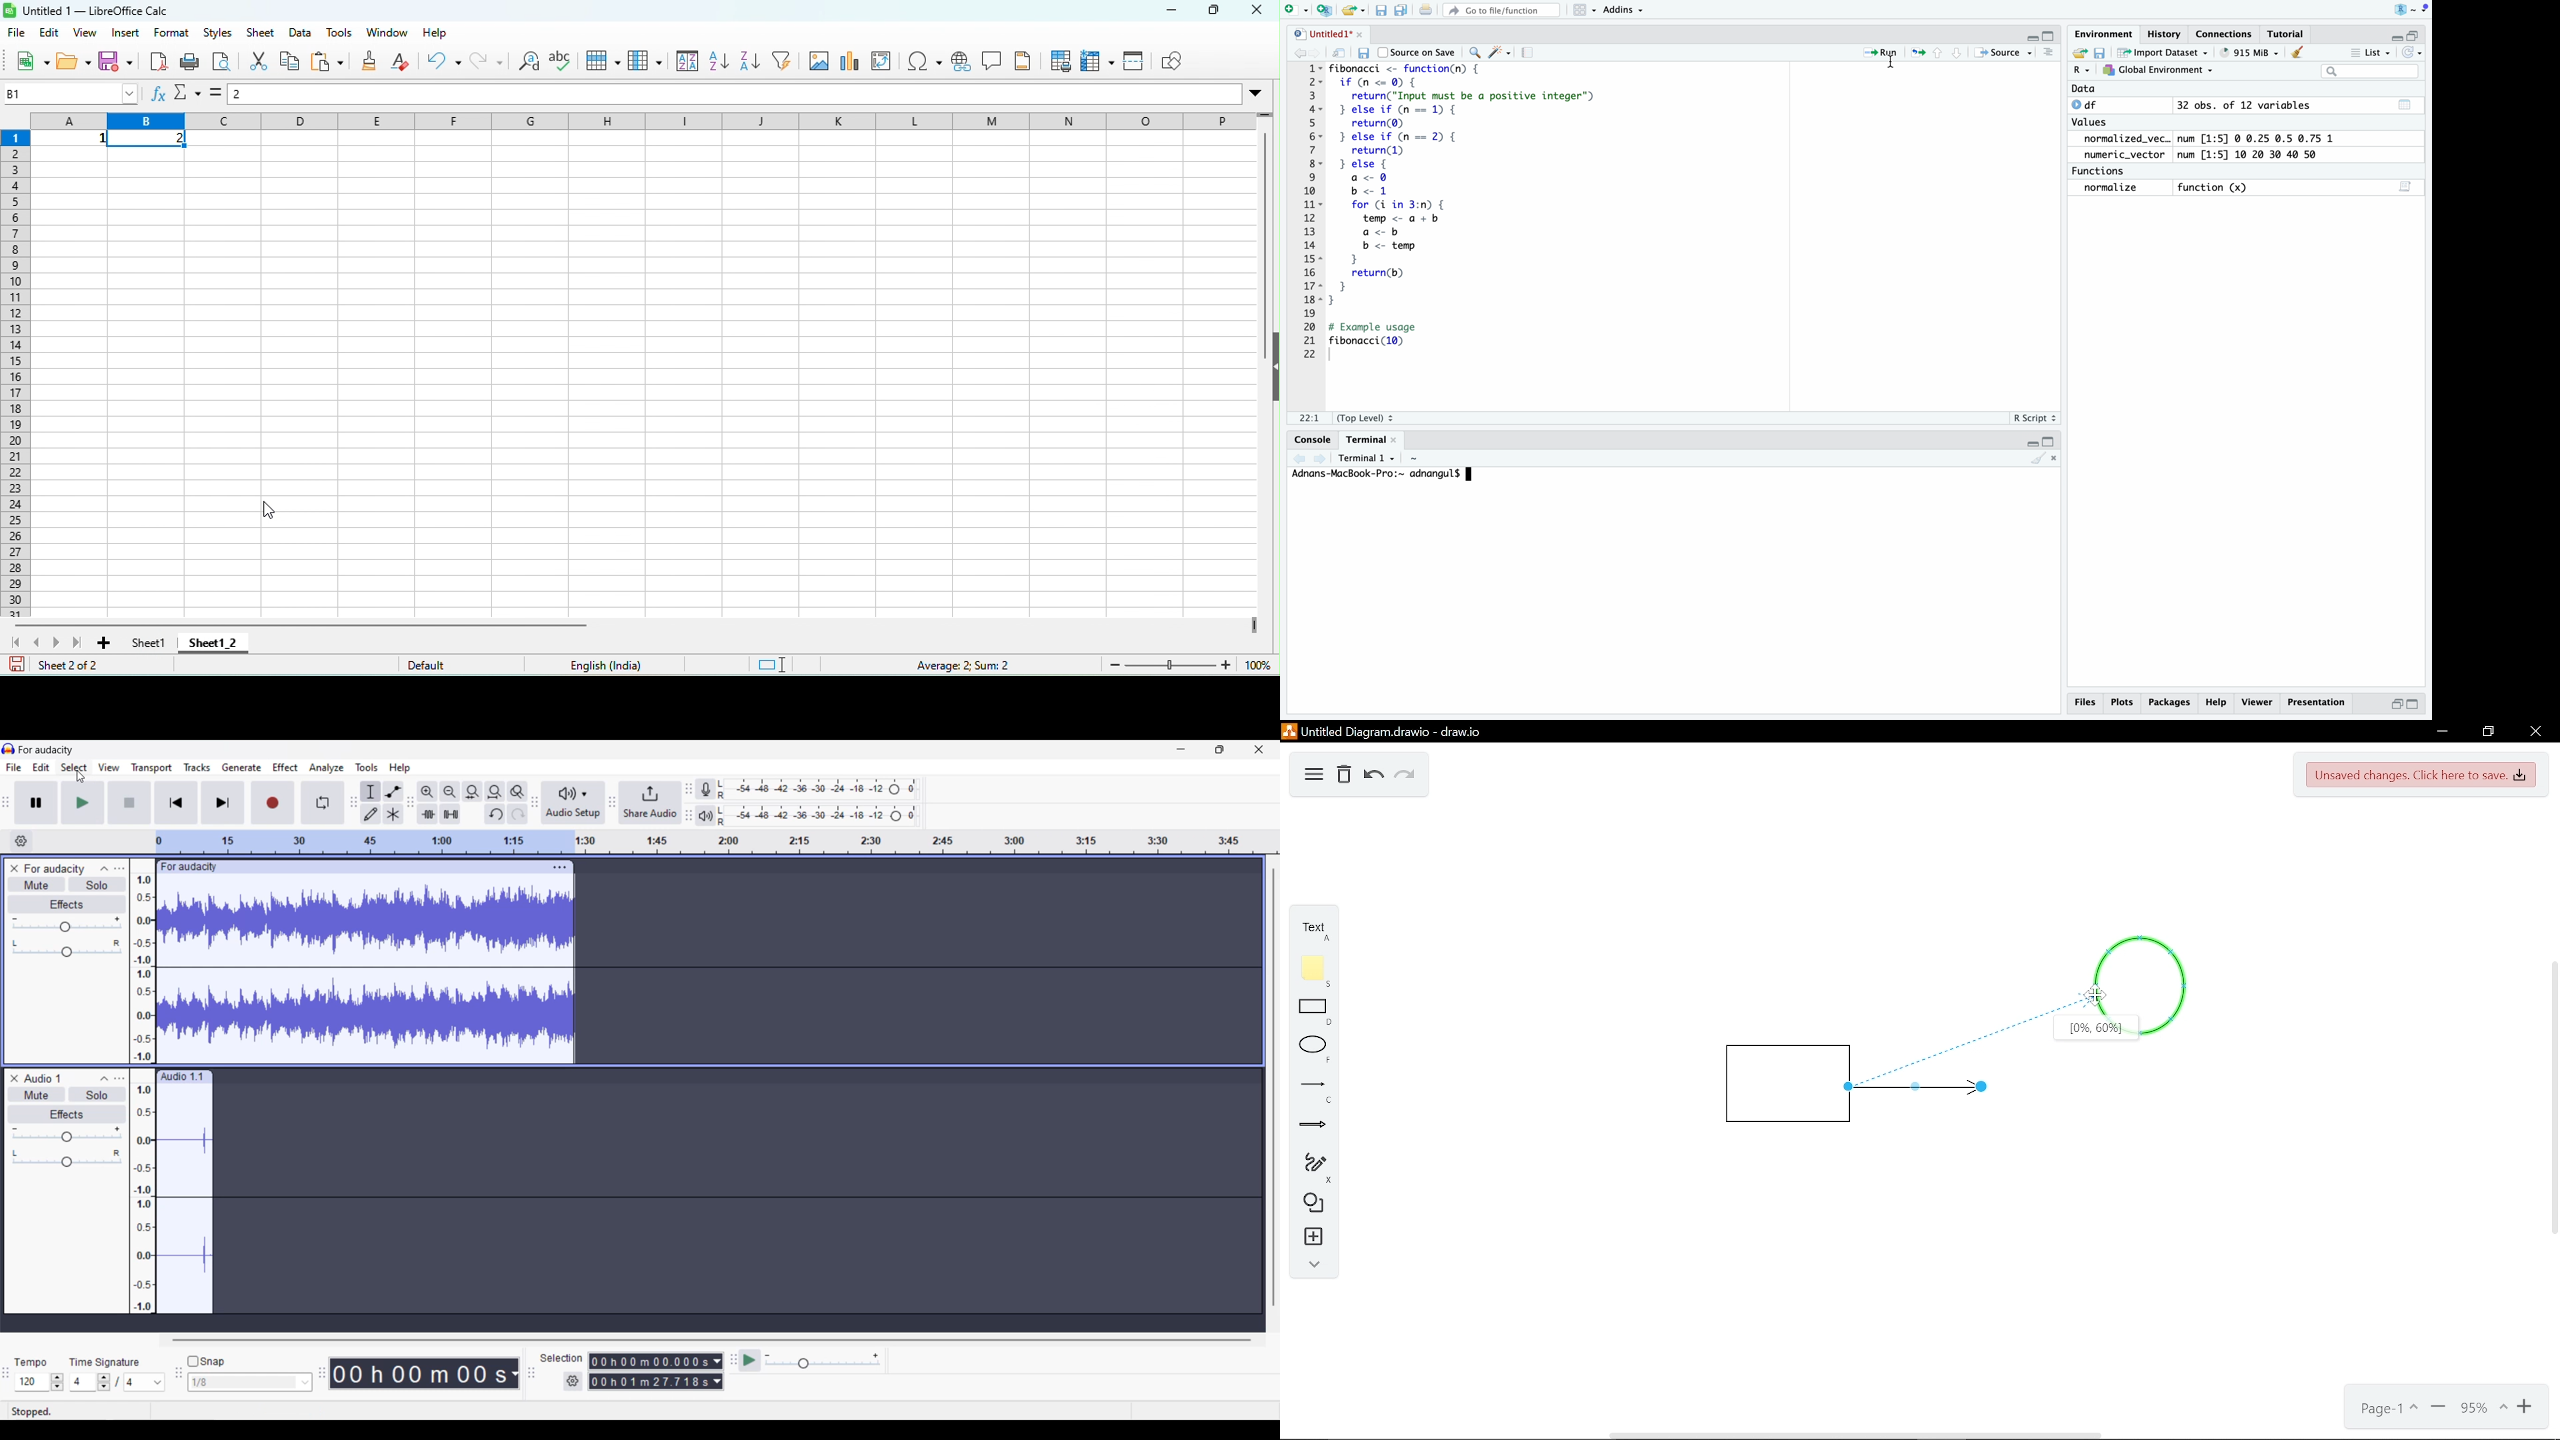 This screenshot has height=1456, width=2576. Describe the element at coordinates (1154, 10) in the screenshot. I see `minimize` at that location.